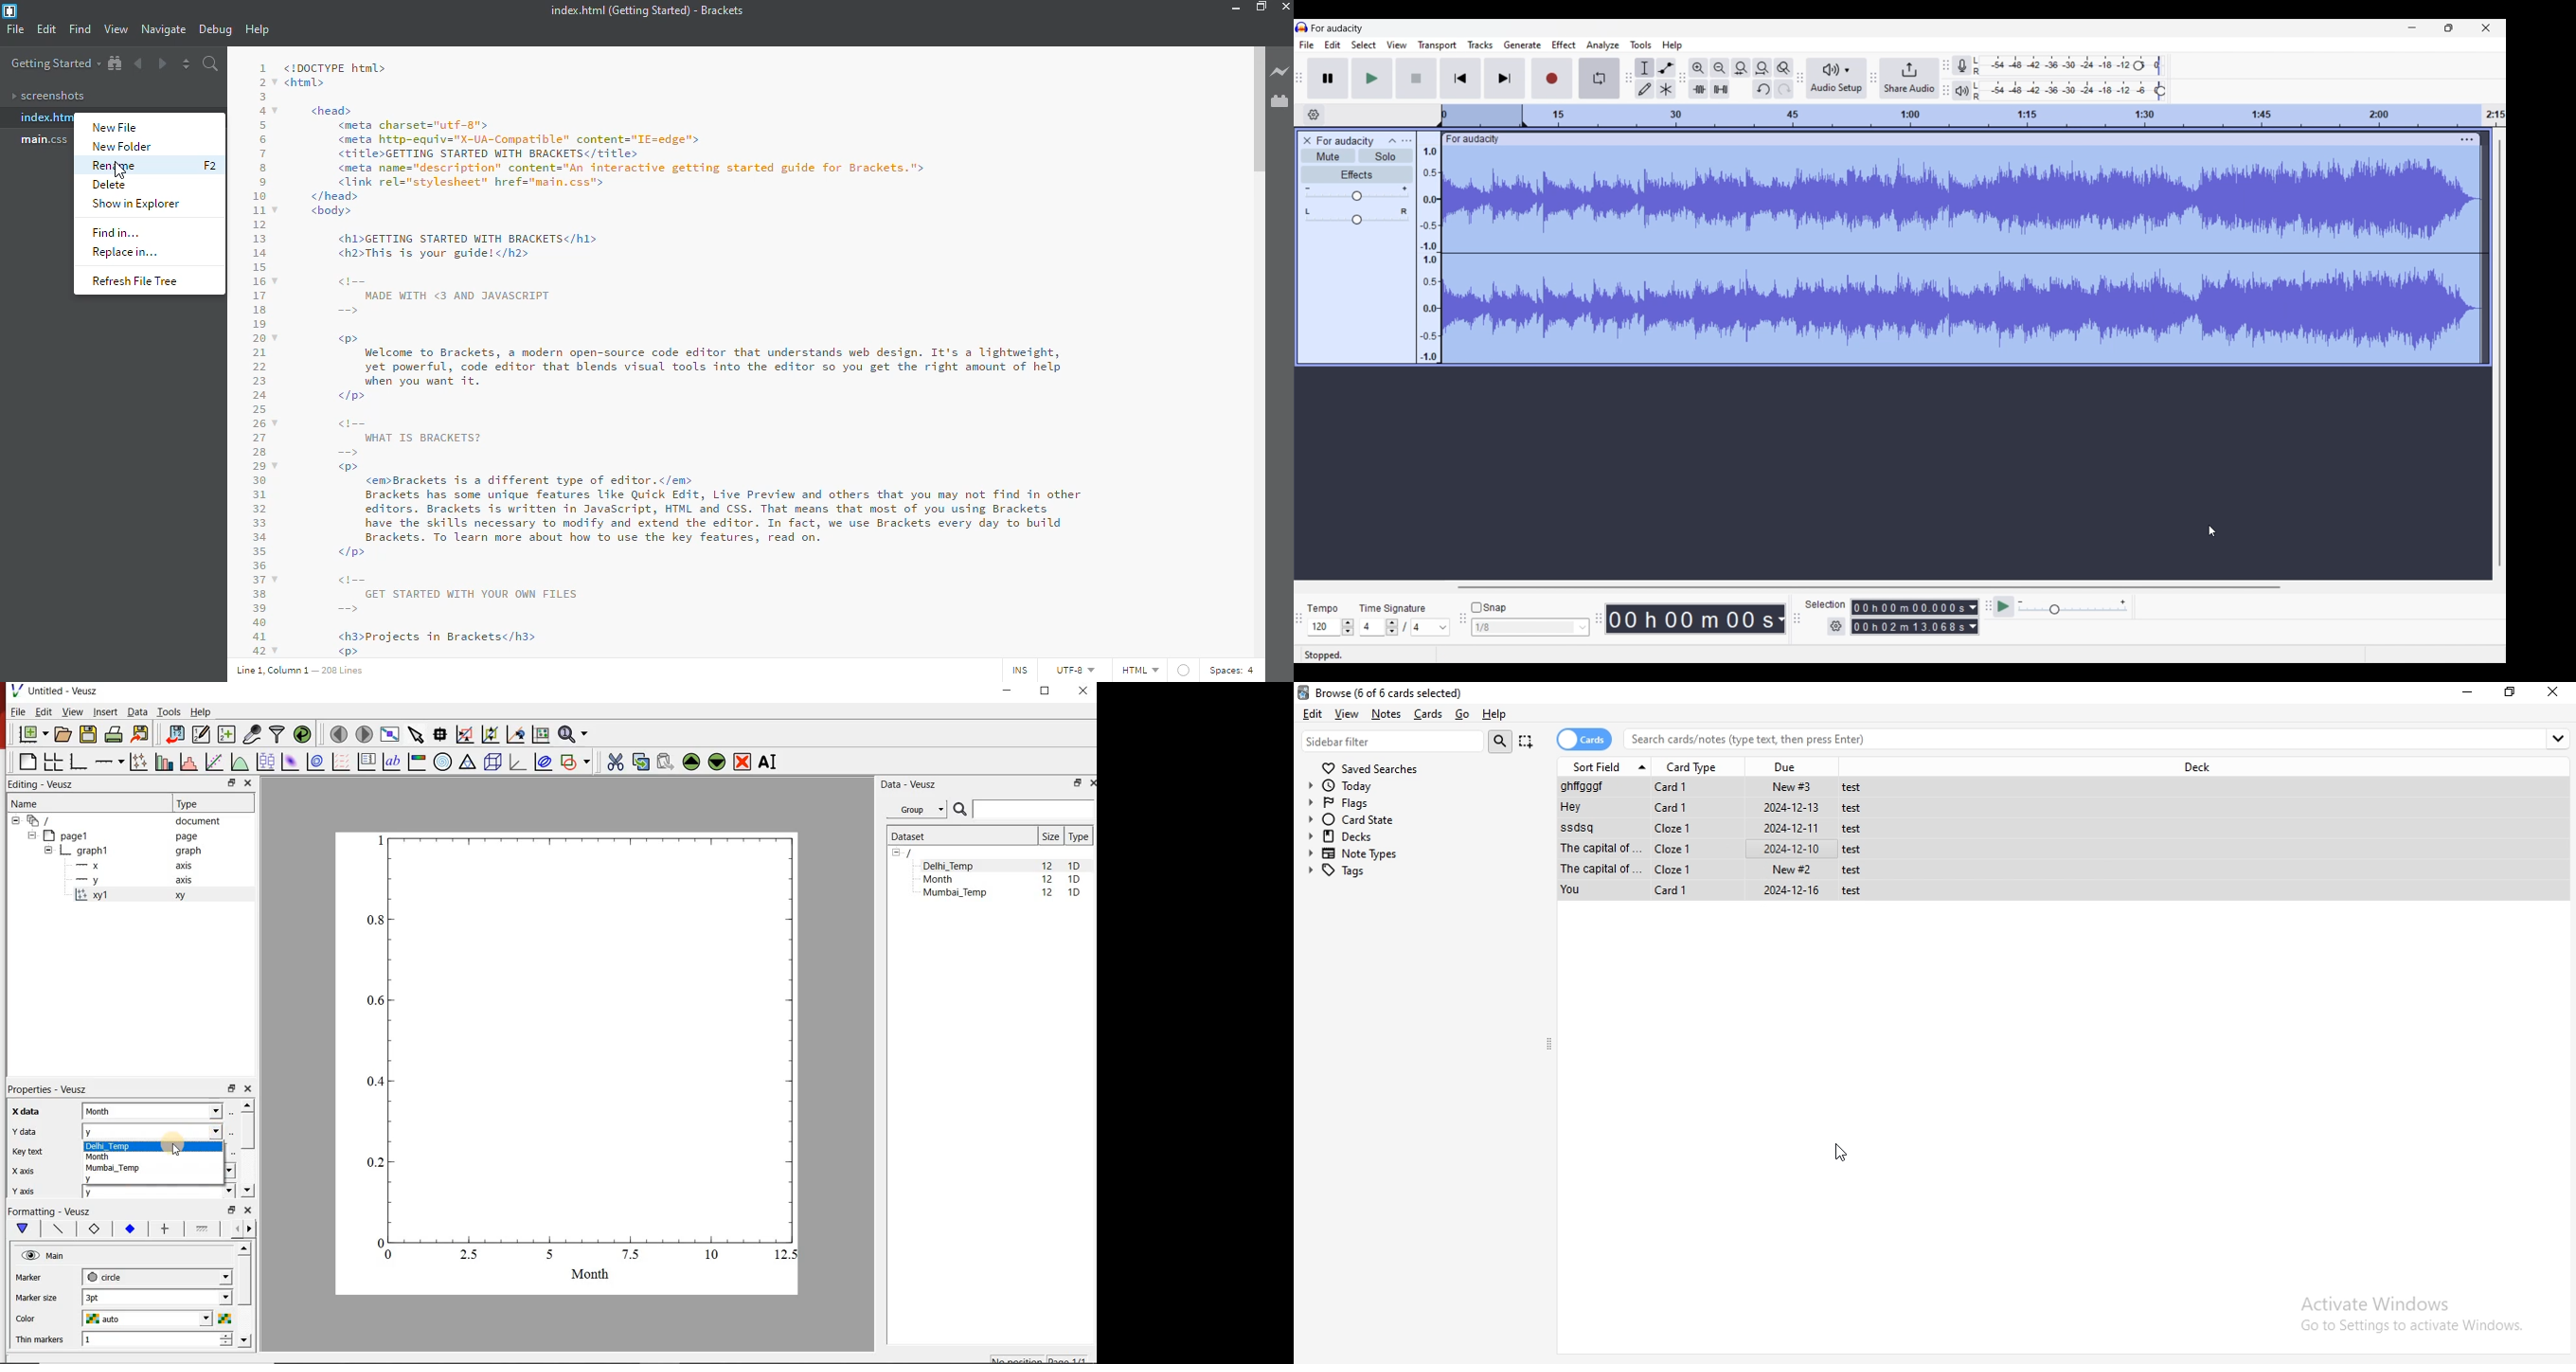 This screenshot has height=1372, width=2576. Describe the element at coordinates (114, 735) in the screenshot. I see `print the document` at that location.